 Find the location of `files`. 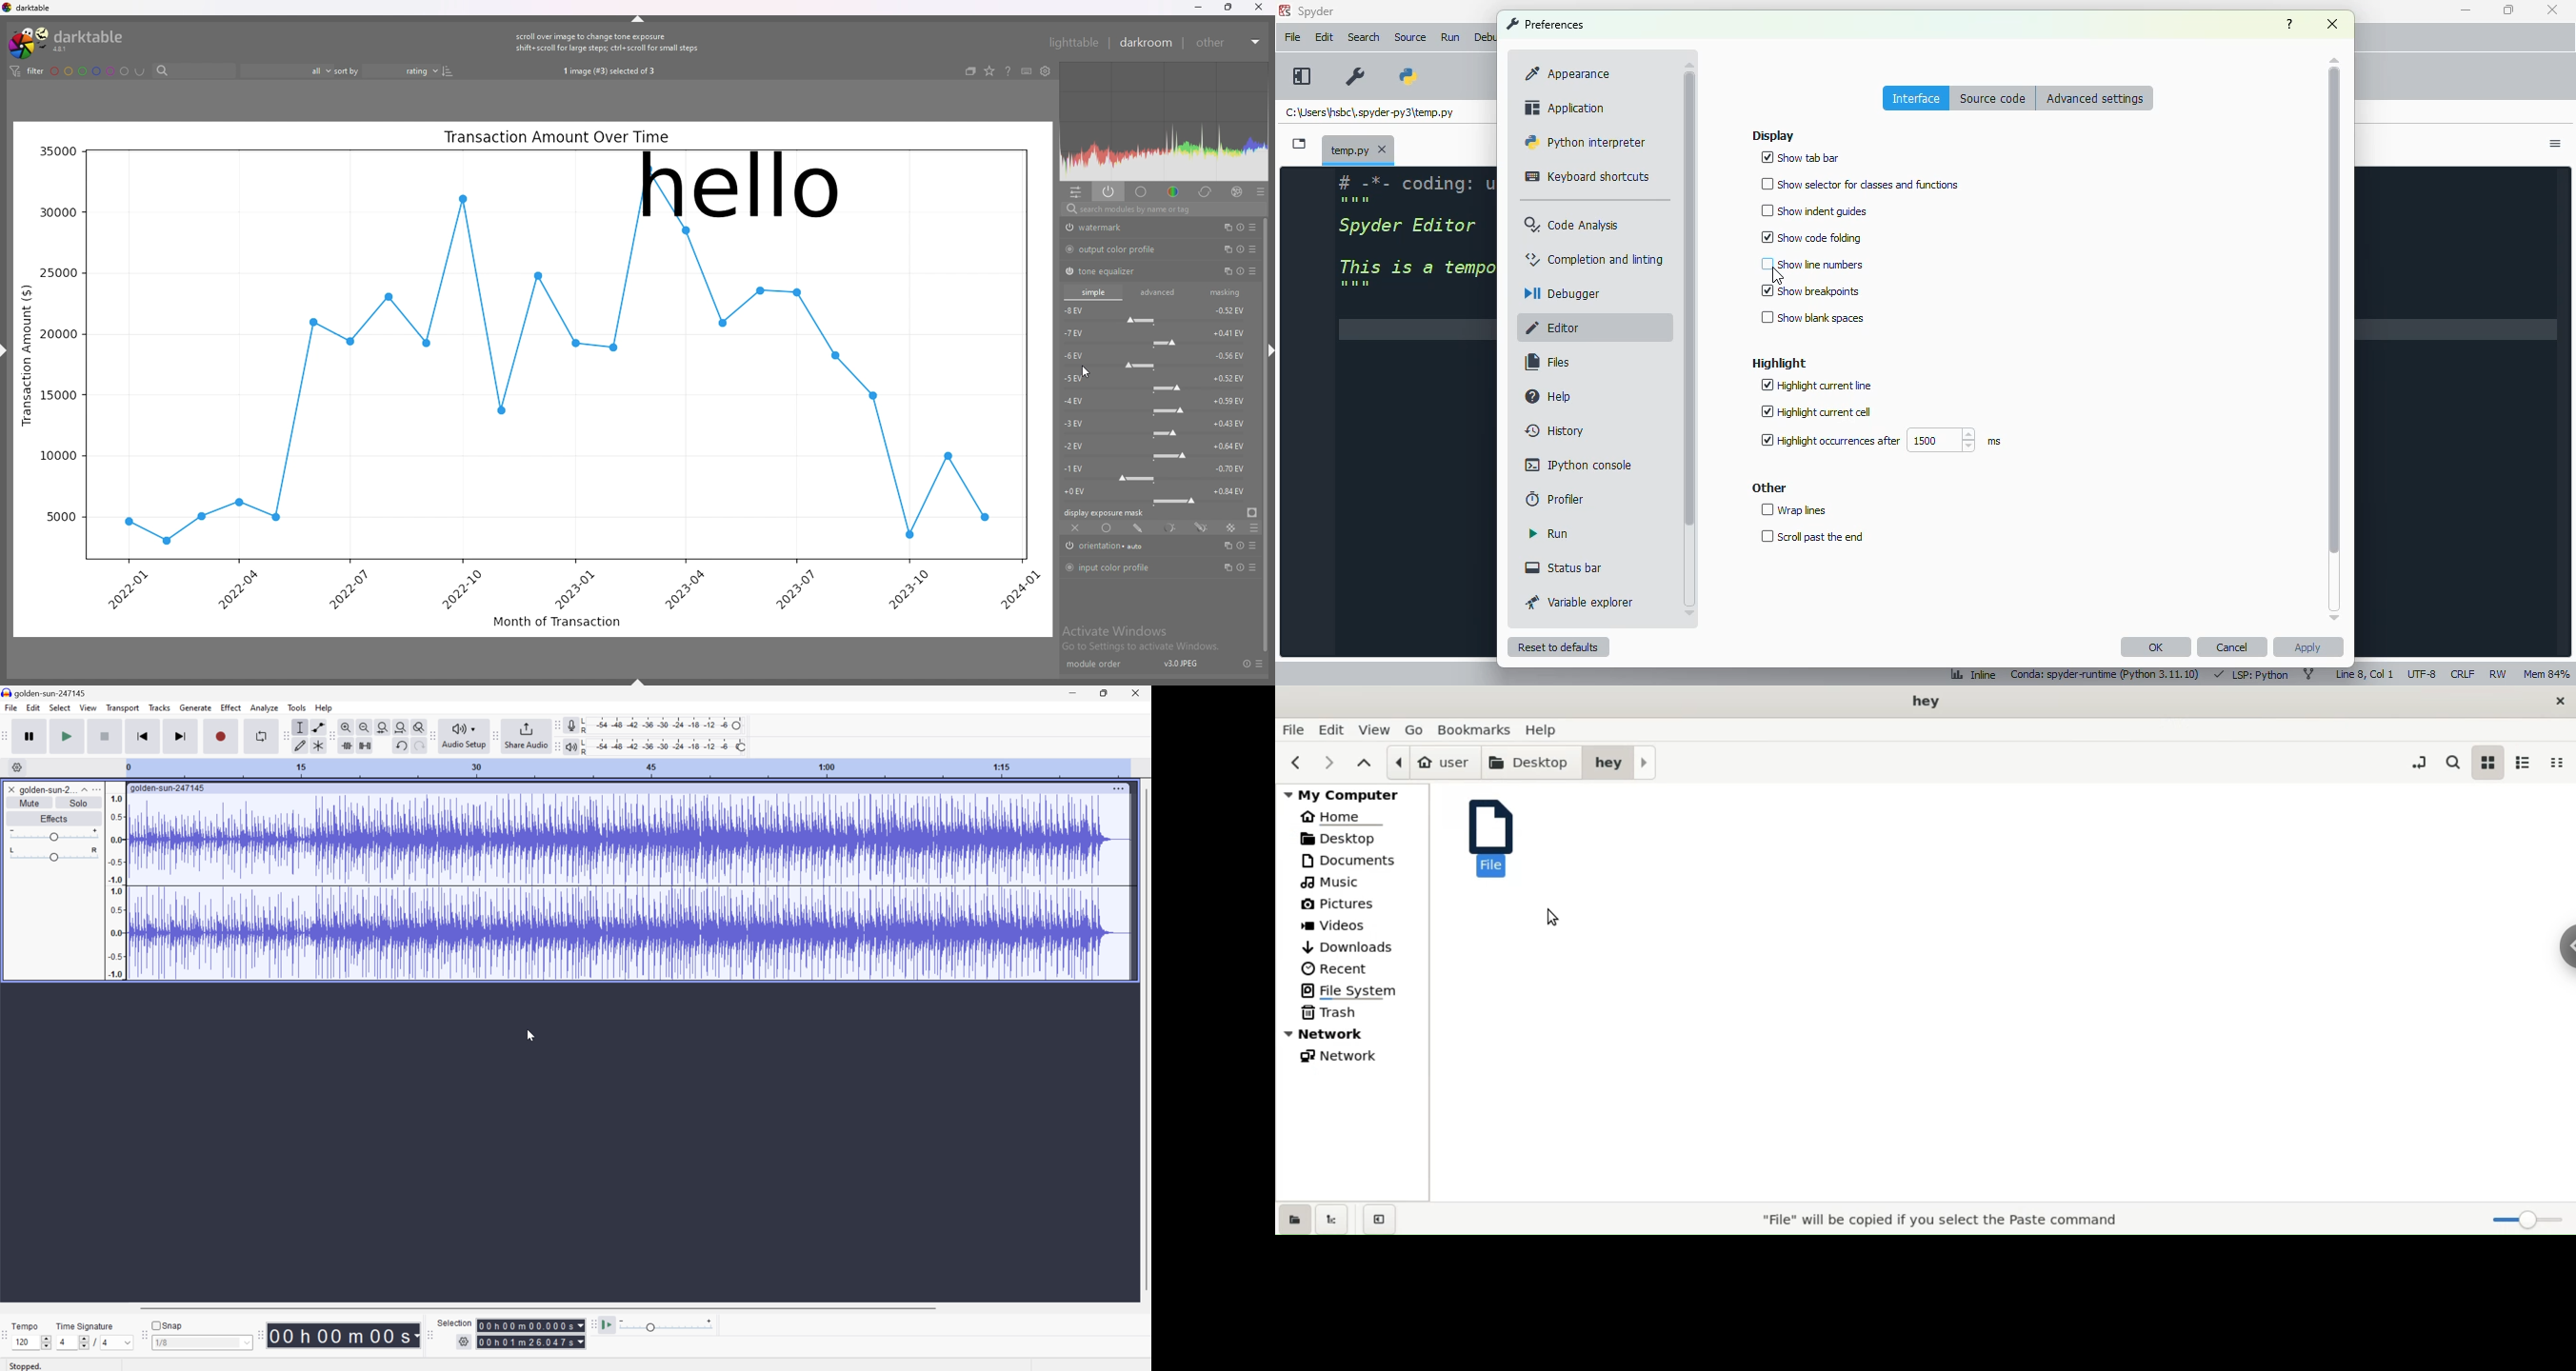

files is located at coordinates (1547, 363).